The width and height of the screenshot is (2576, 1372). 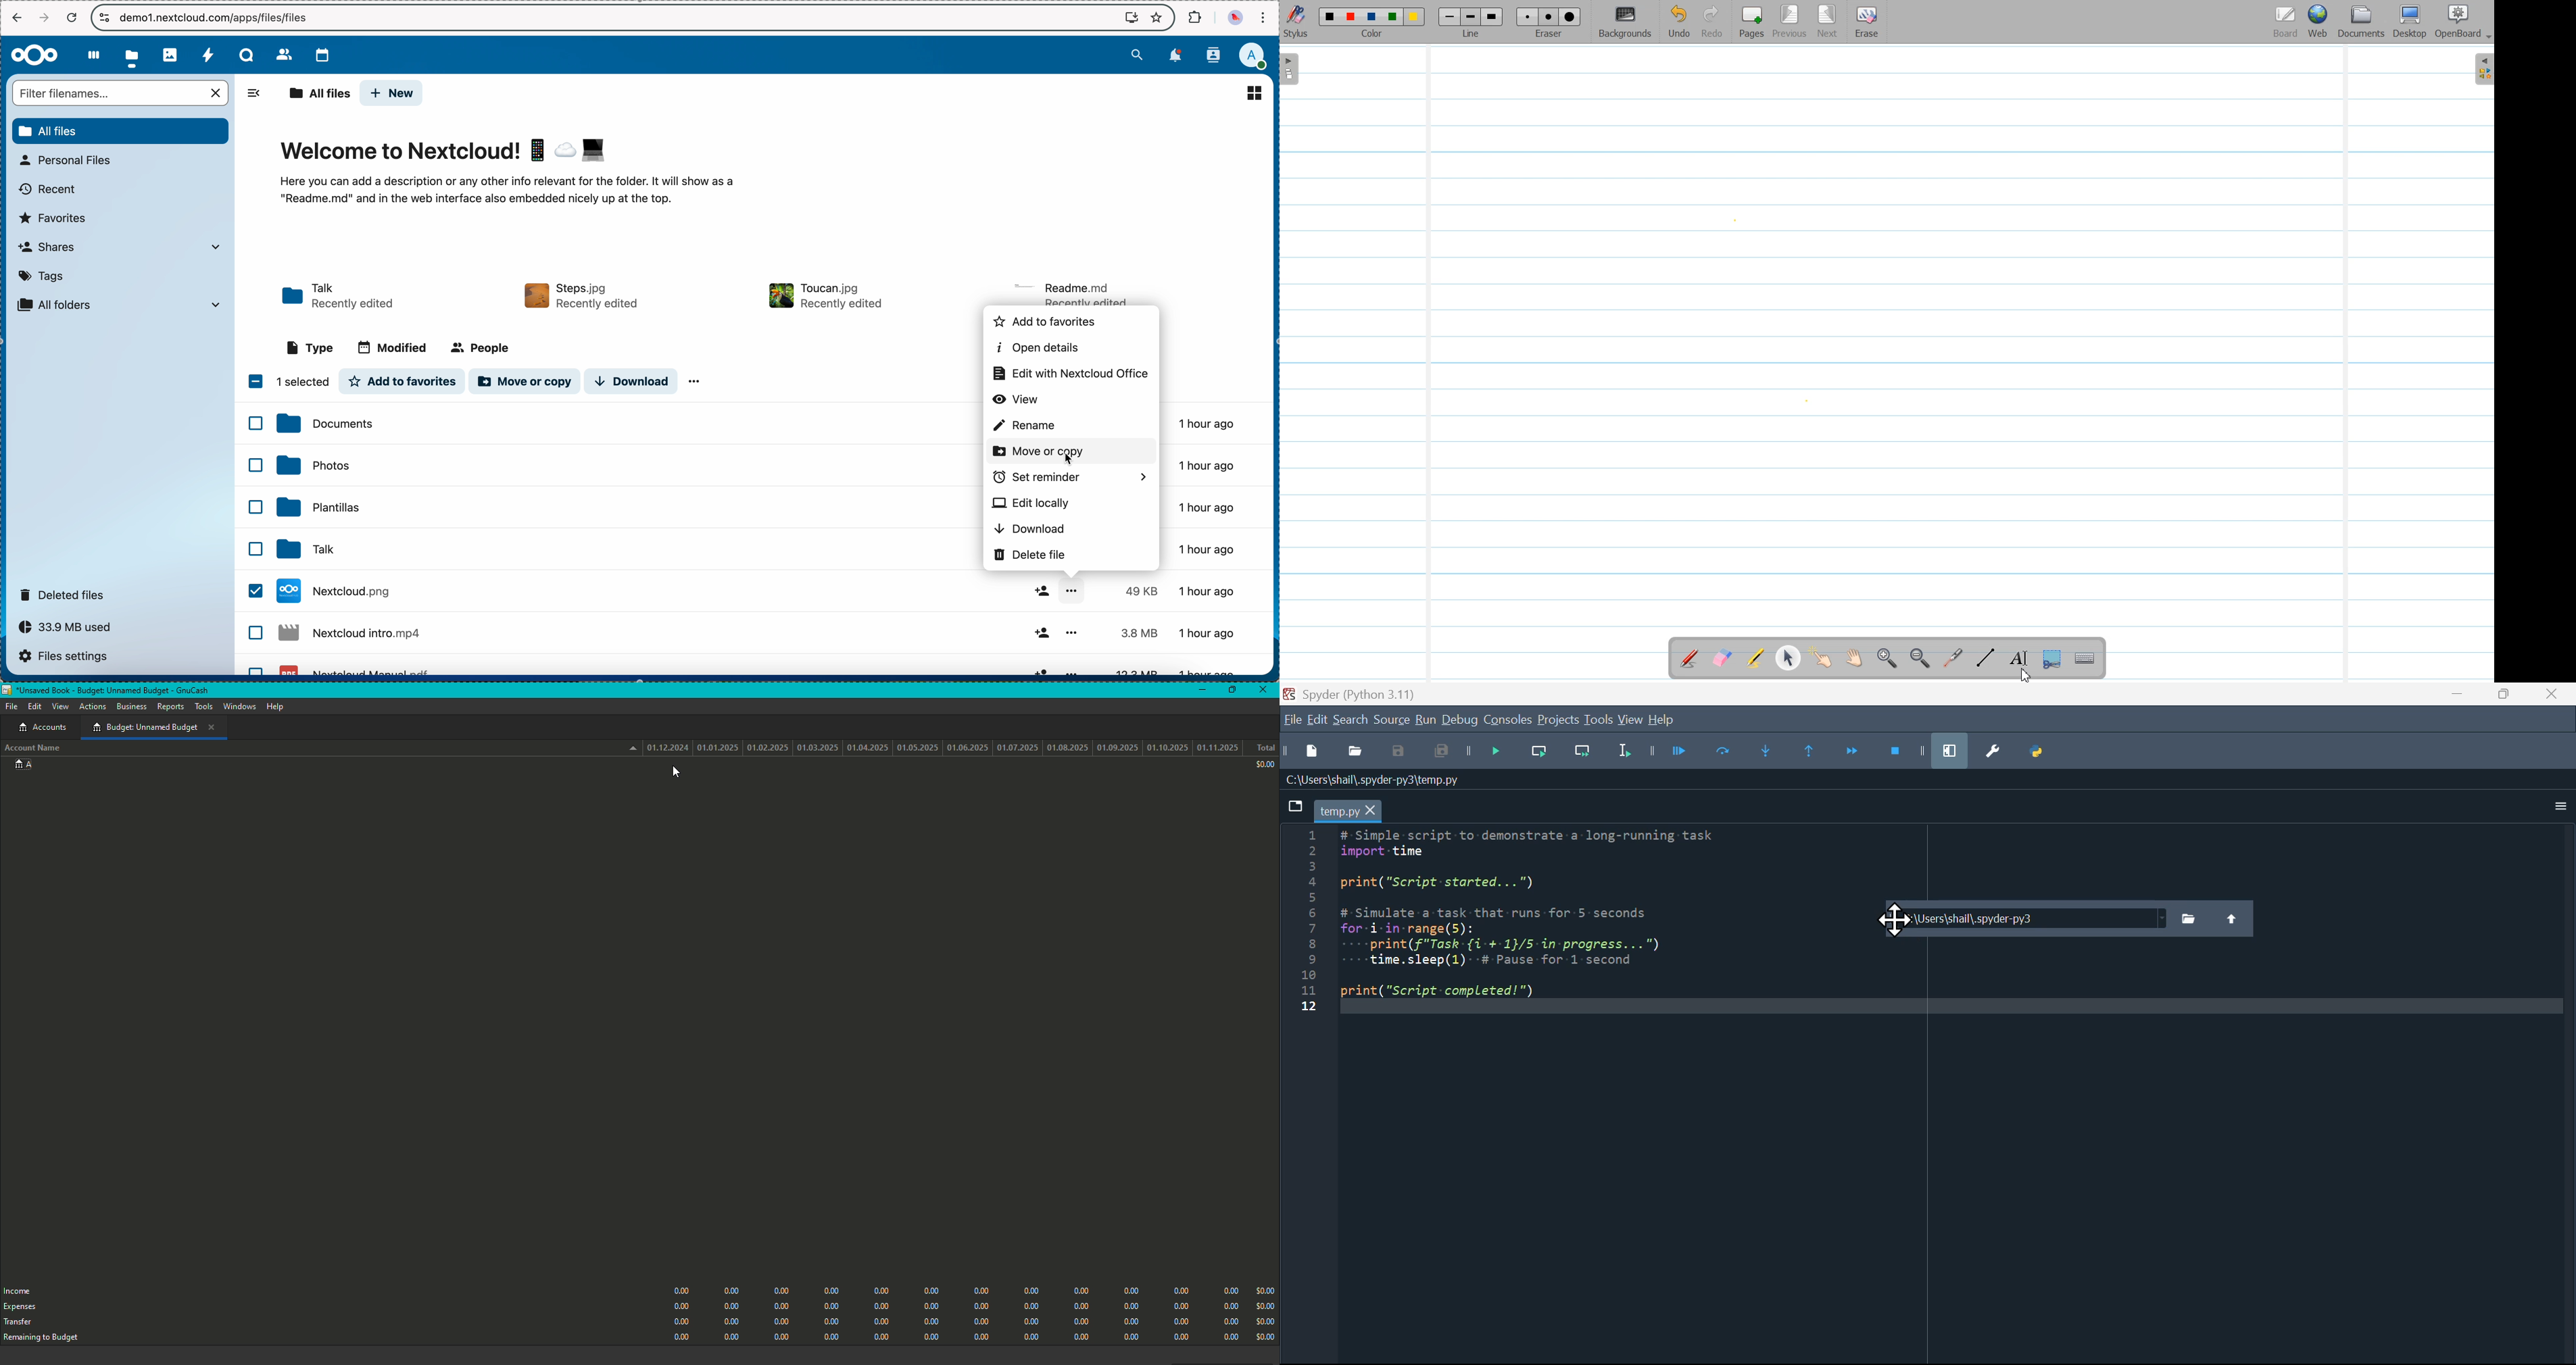 I want to click on Upload file, so click(x=2232, y=917).